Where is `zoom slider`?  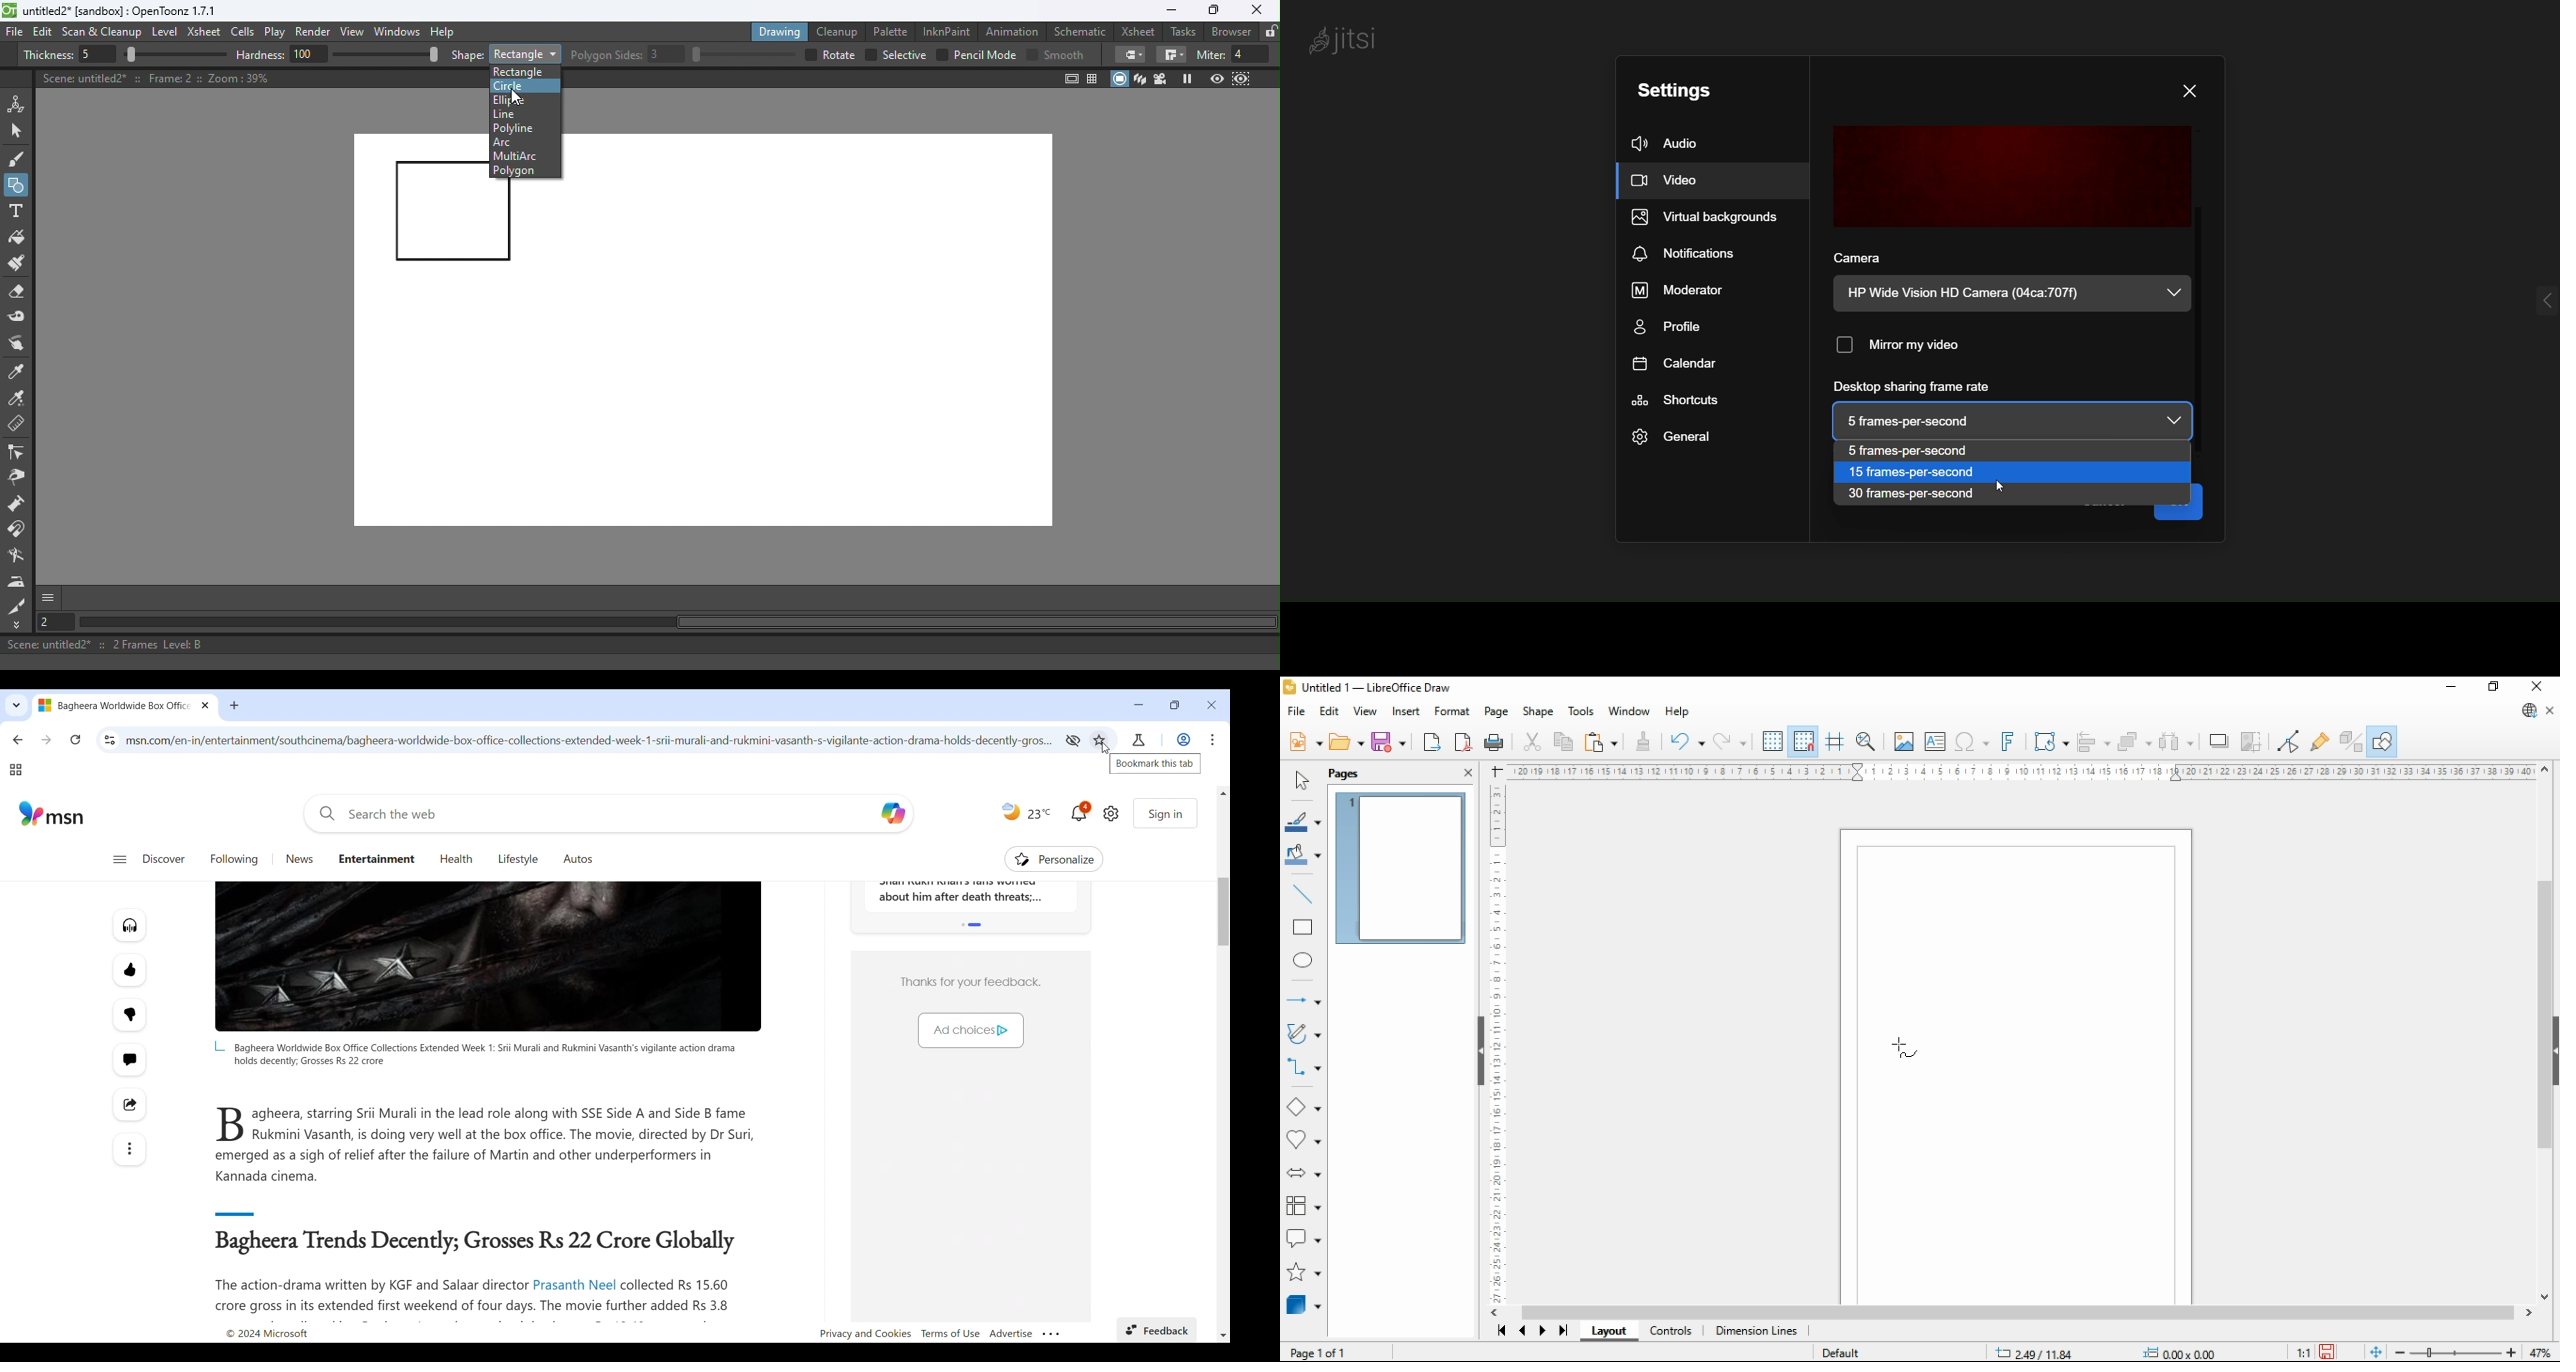 zoom slider is located at coordinates (2454, 1352).